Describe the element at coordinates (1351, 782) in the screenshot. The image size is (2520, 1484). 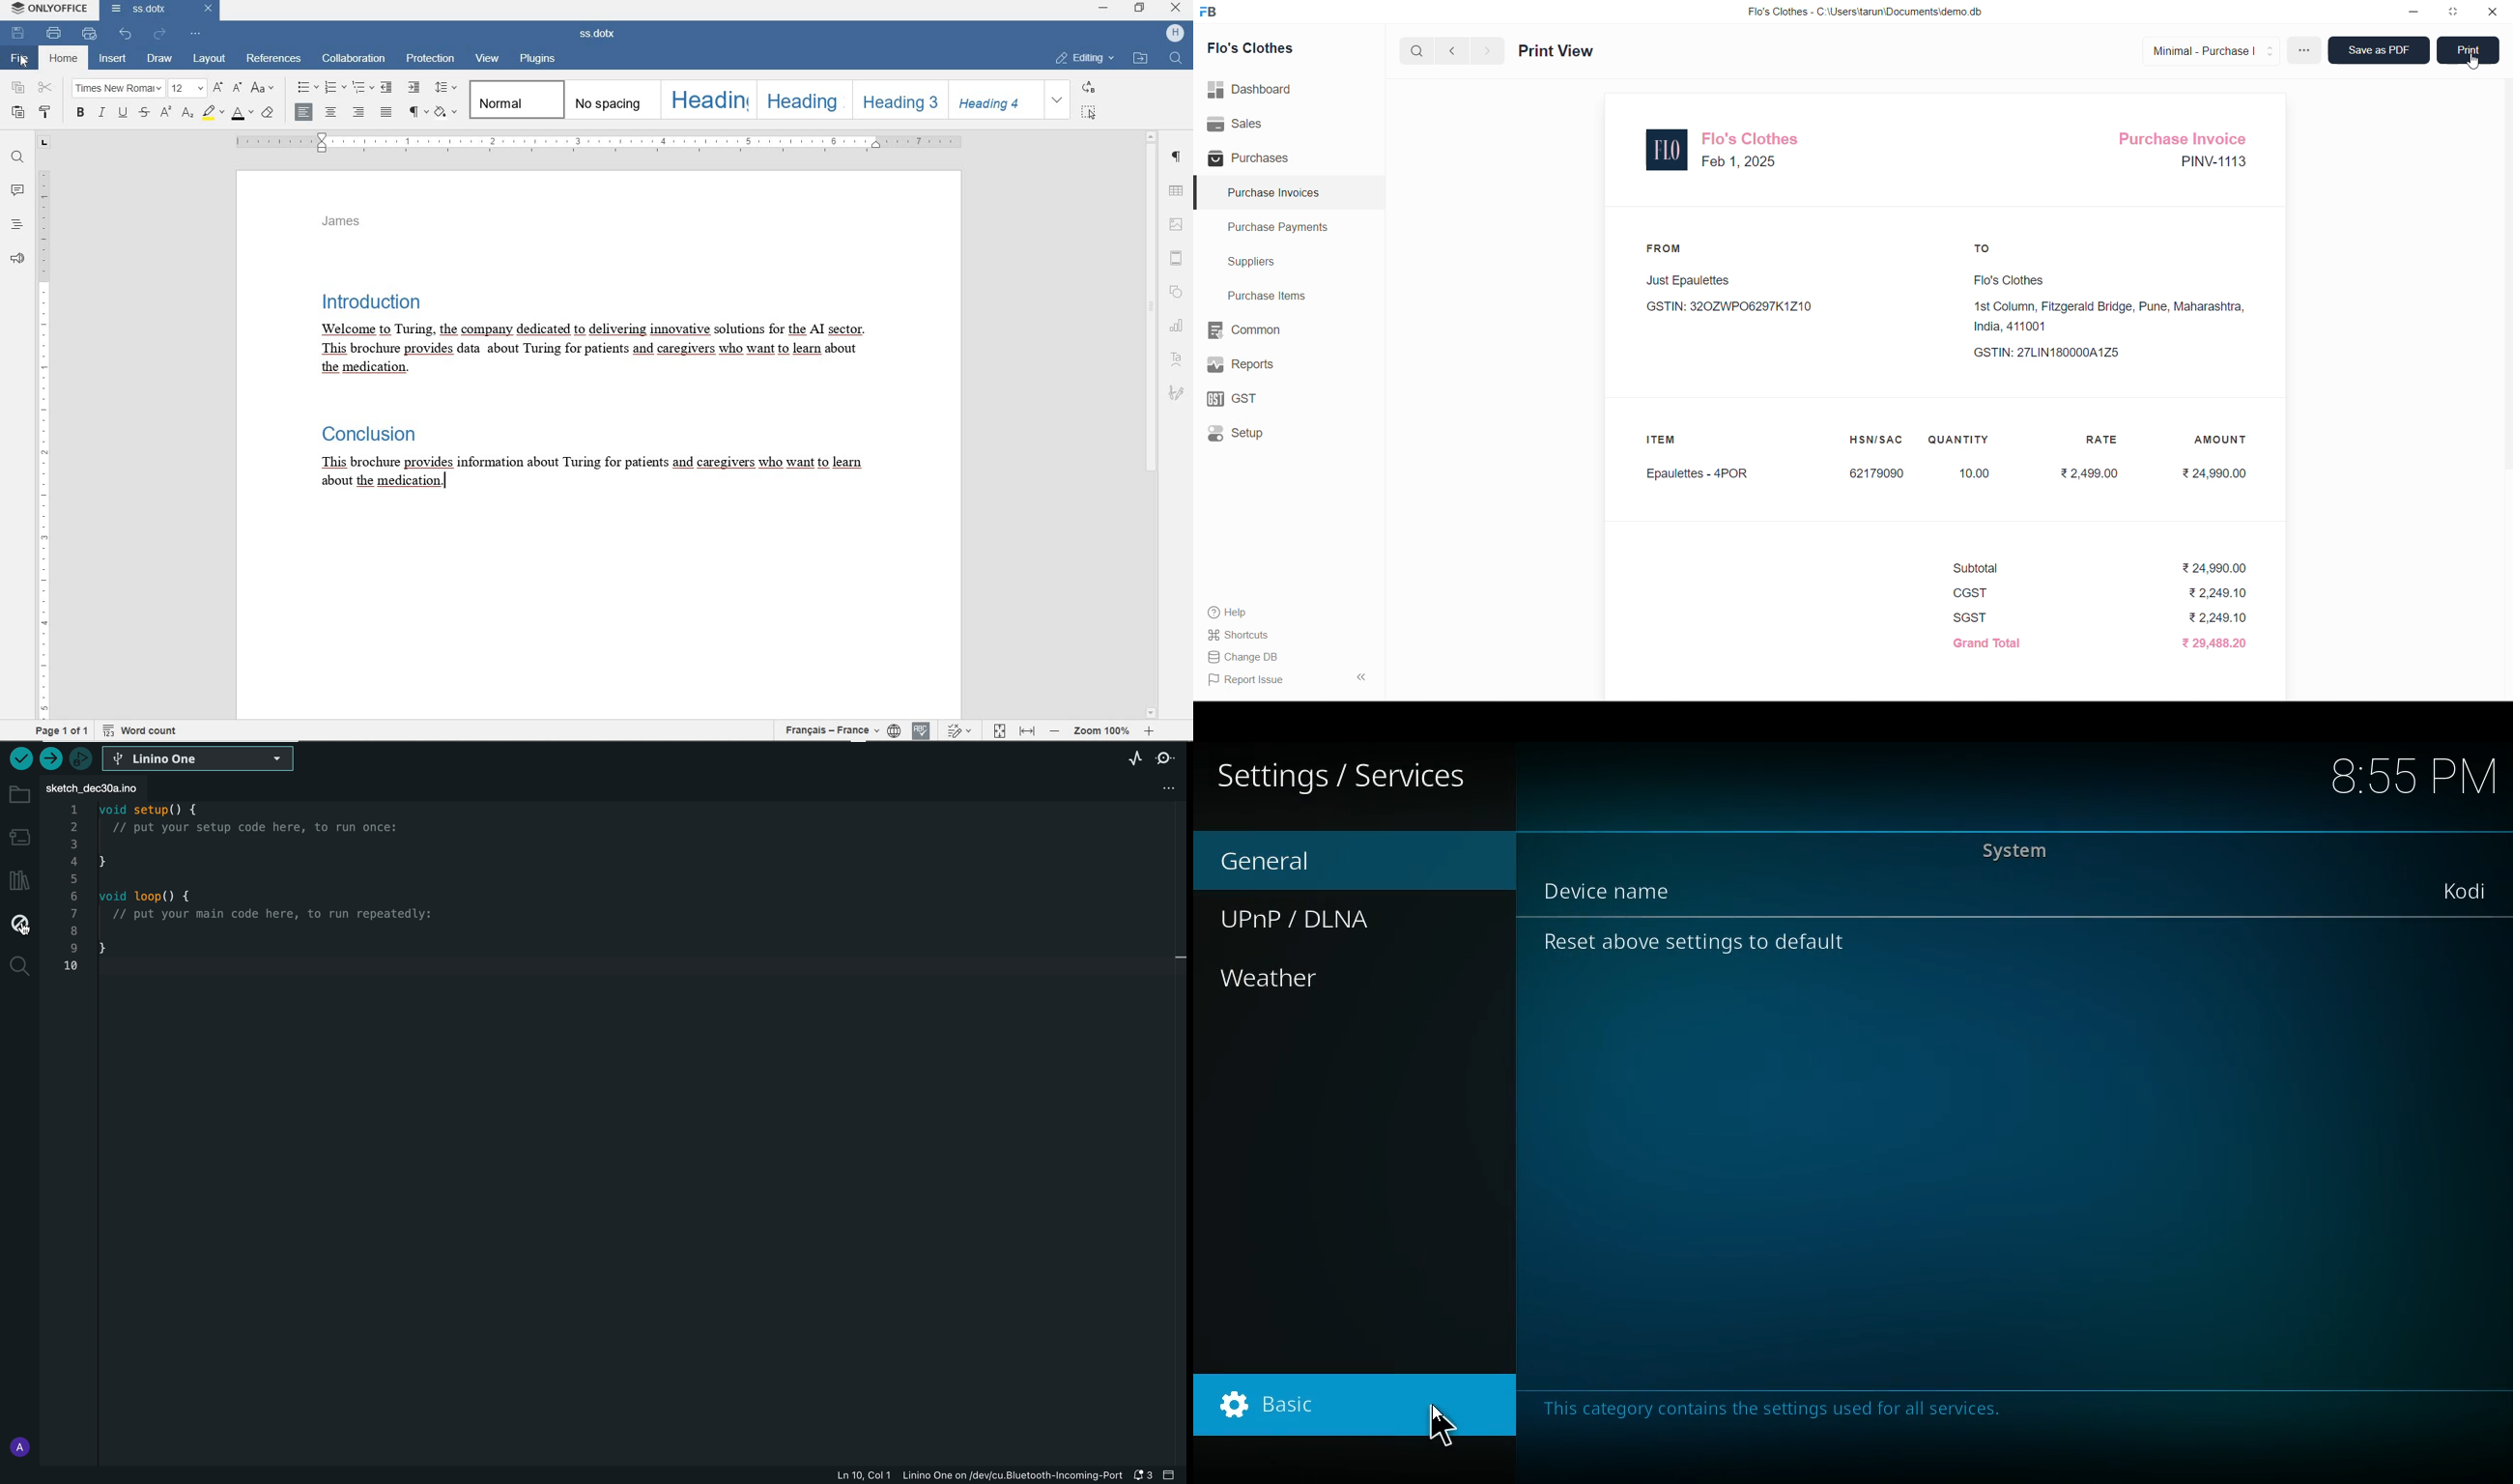
I see `settings / services` at that location.